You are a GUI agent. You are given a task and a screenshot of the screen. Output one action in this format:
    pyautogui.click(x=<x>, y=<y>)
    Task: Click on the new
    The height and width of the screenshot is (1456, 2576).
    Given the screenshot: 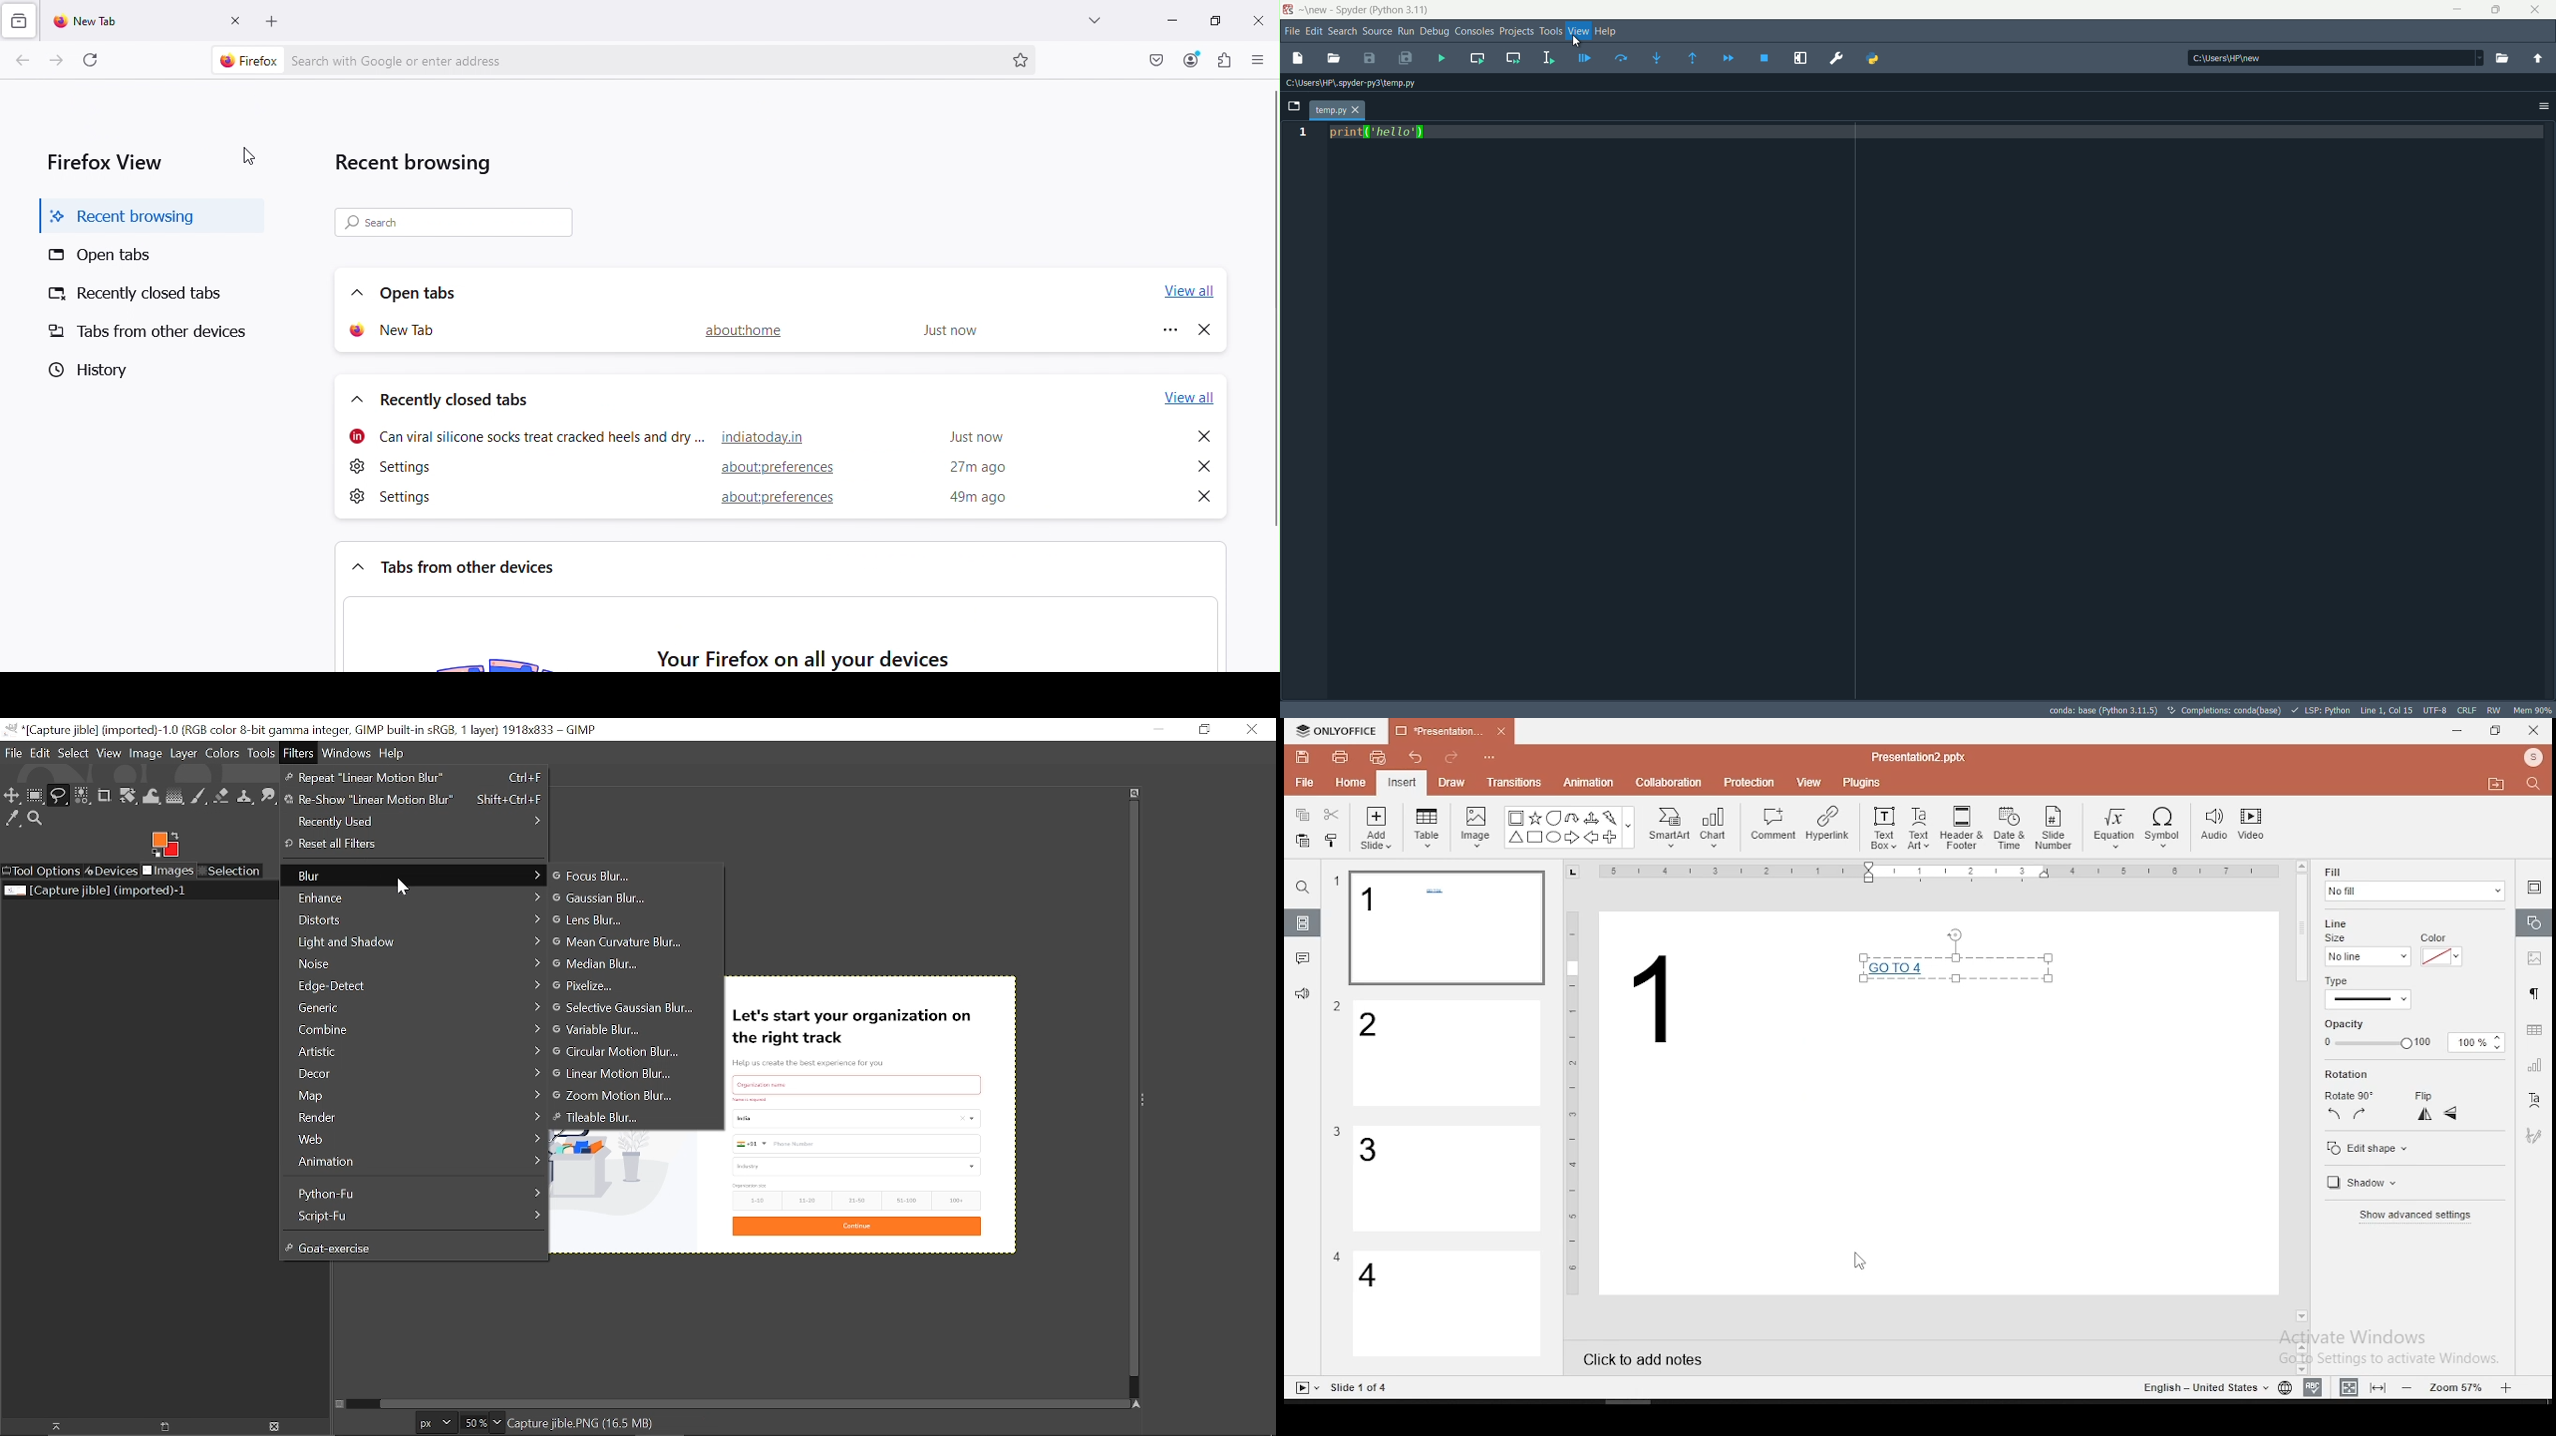 What is the action you would take?
    pyautogui.click(x=1317, y=10)
    